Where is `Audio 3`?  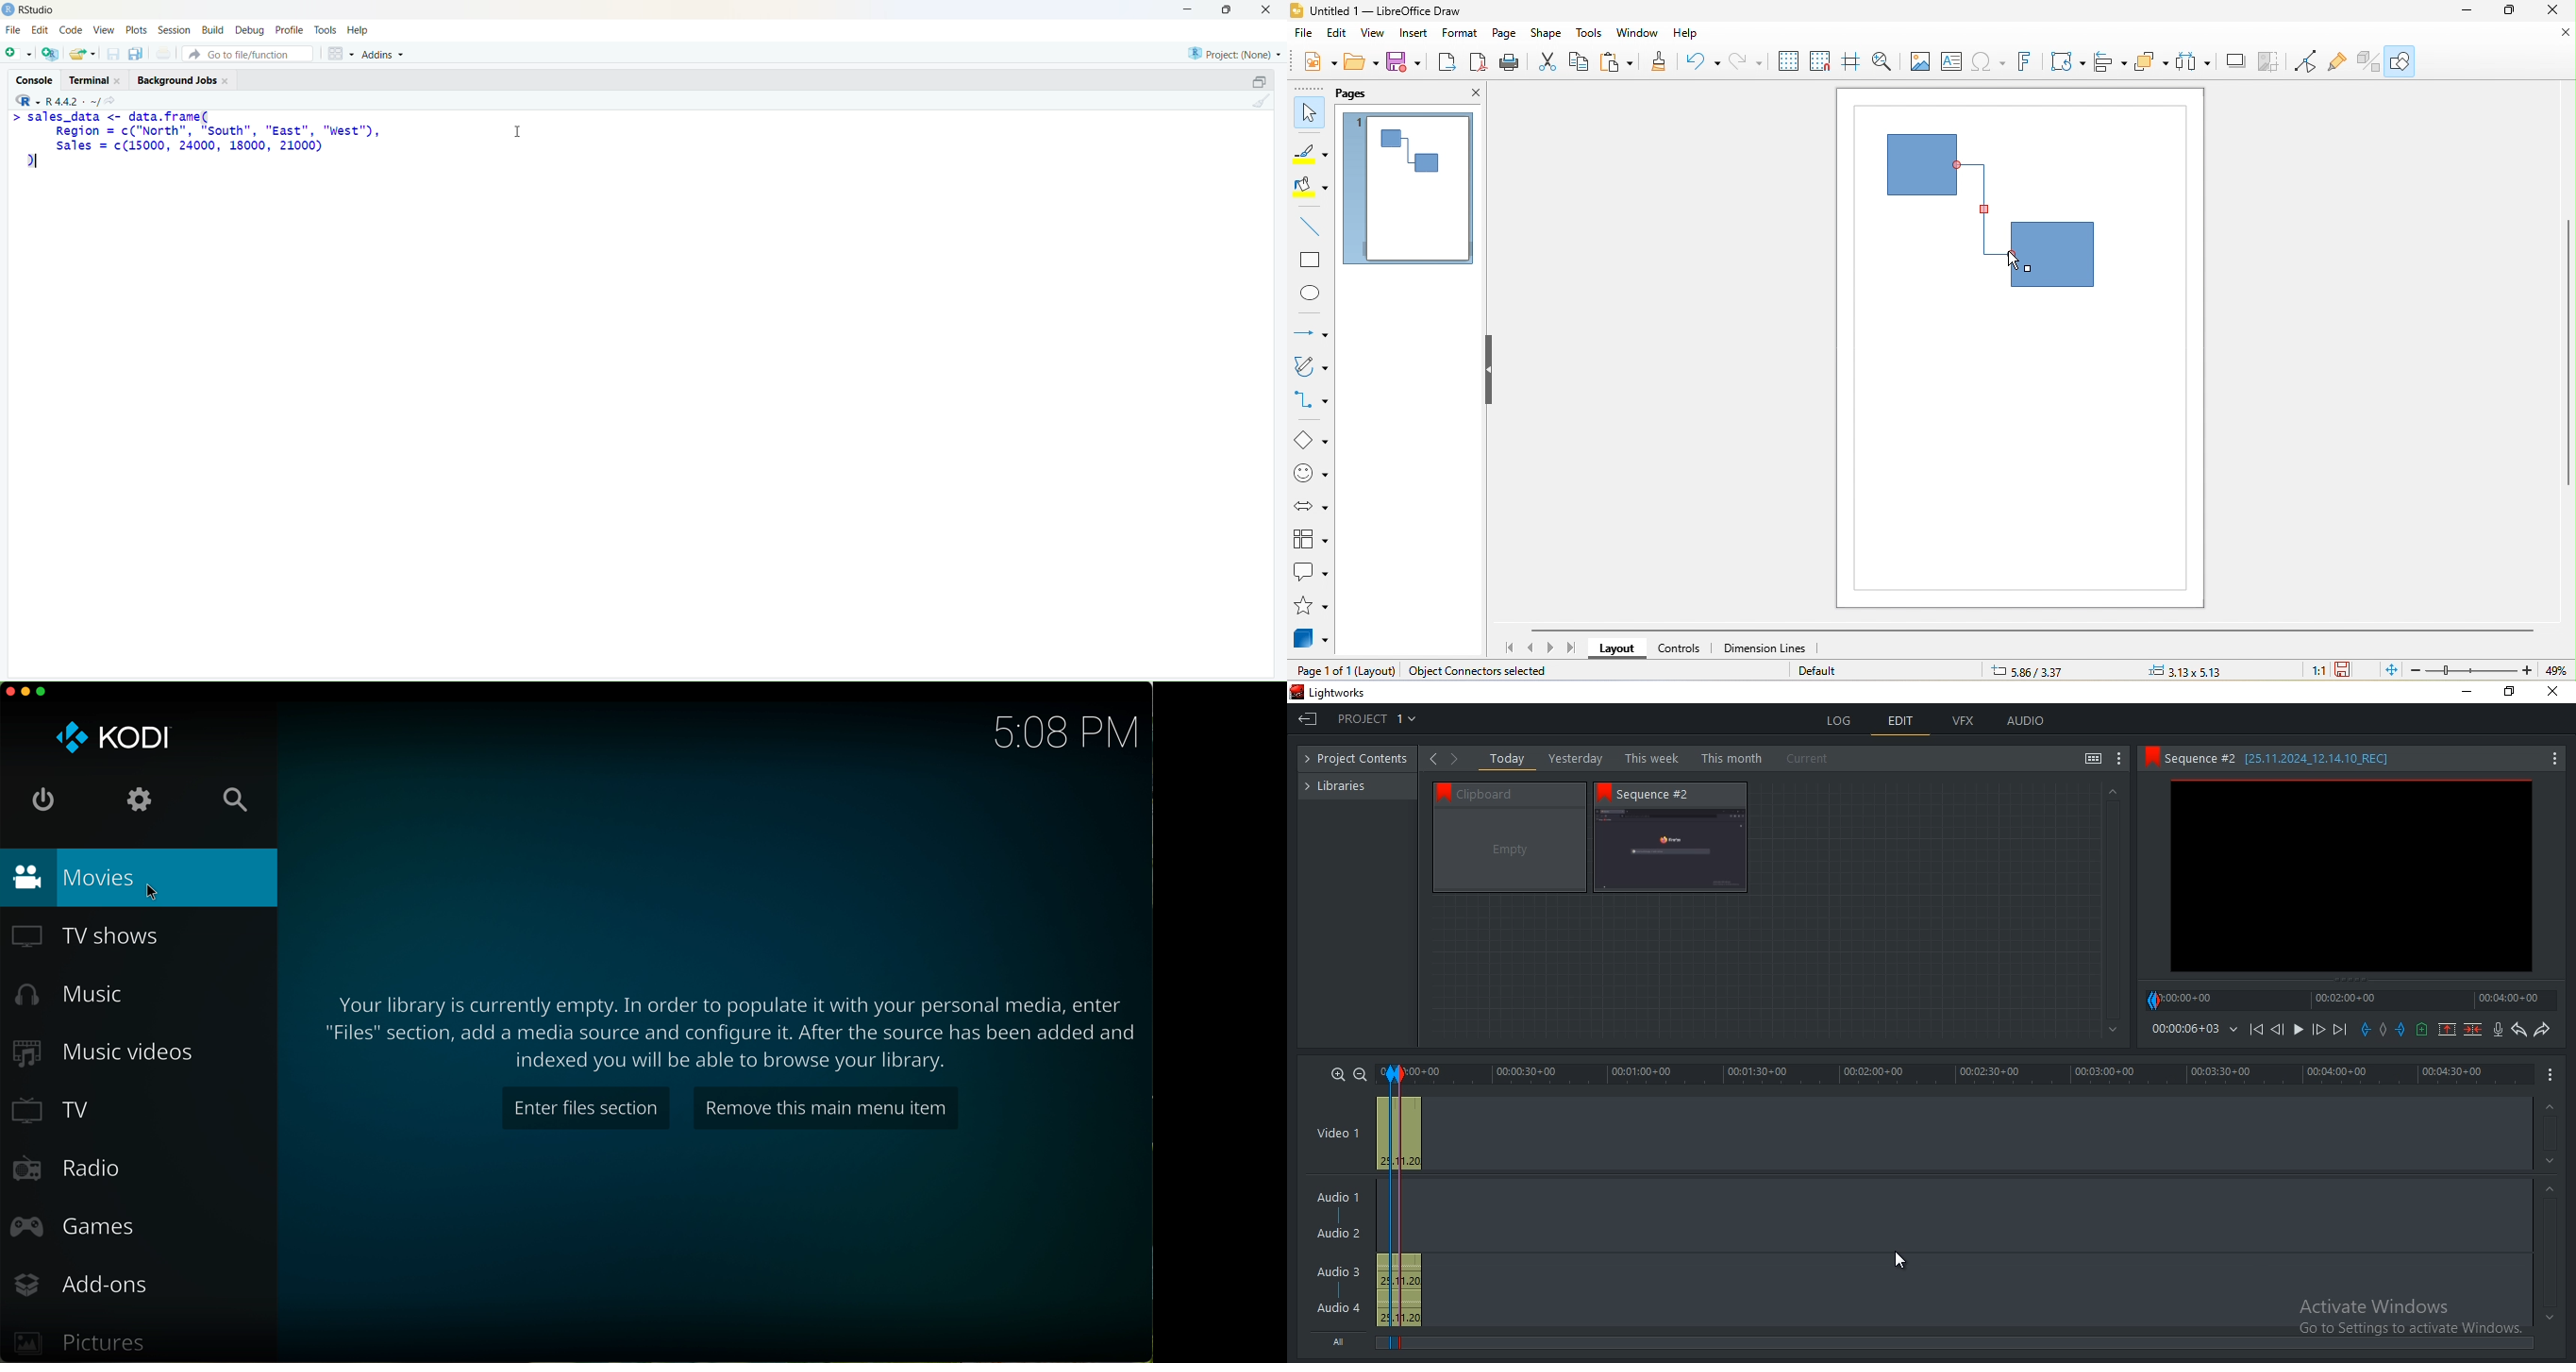 Audio 3 is located at coordinates (1345, 1271).